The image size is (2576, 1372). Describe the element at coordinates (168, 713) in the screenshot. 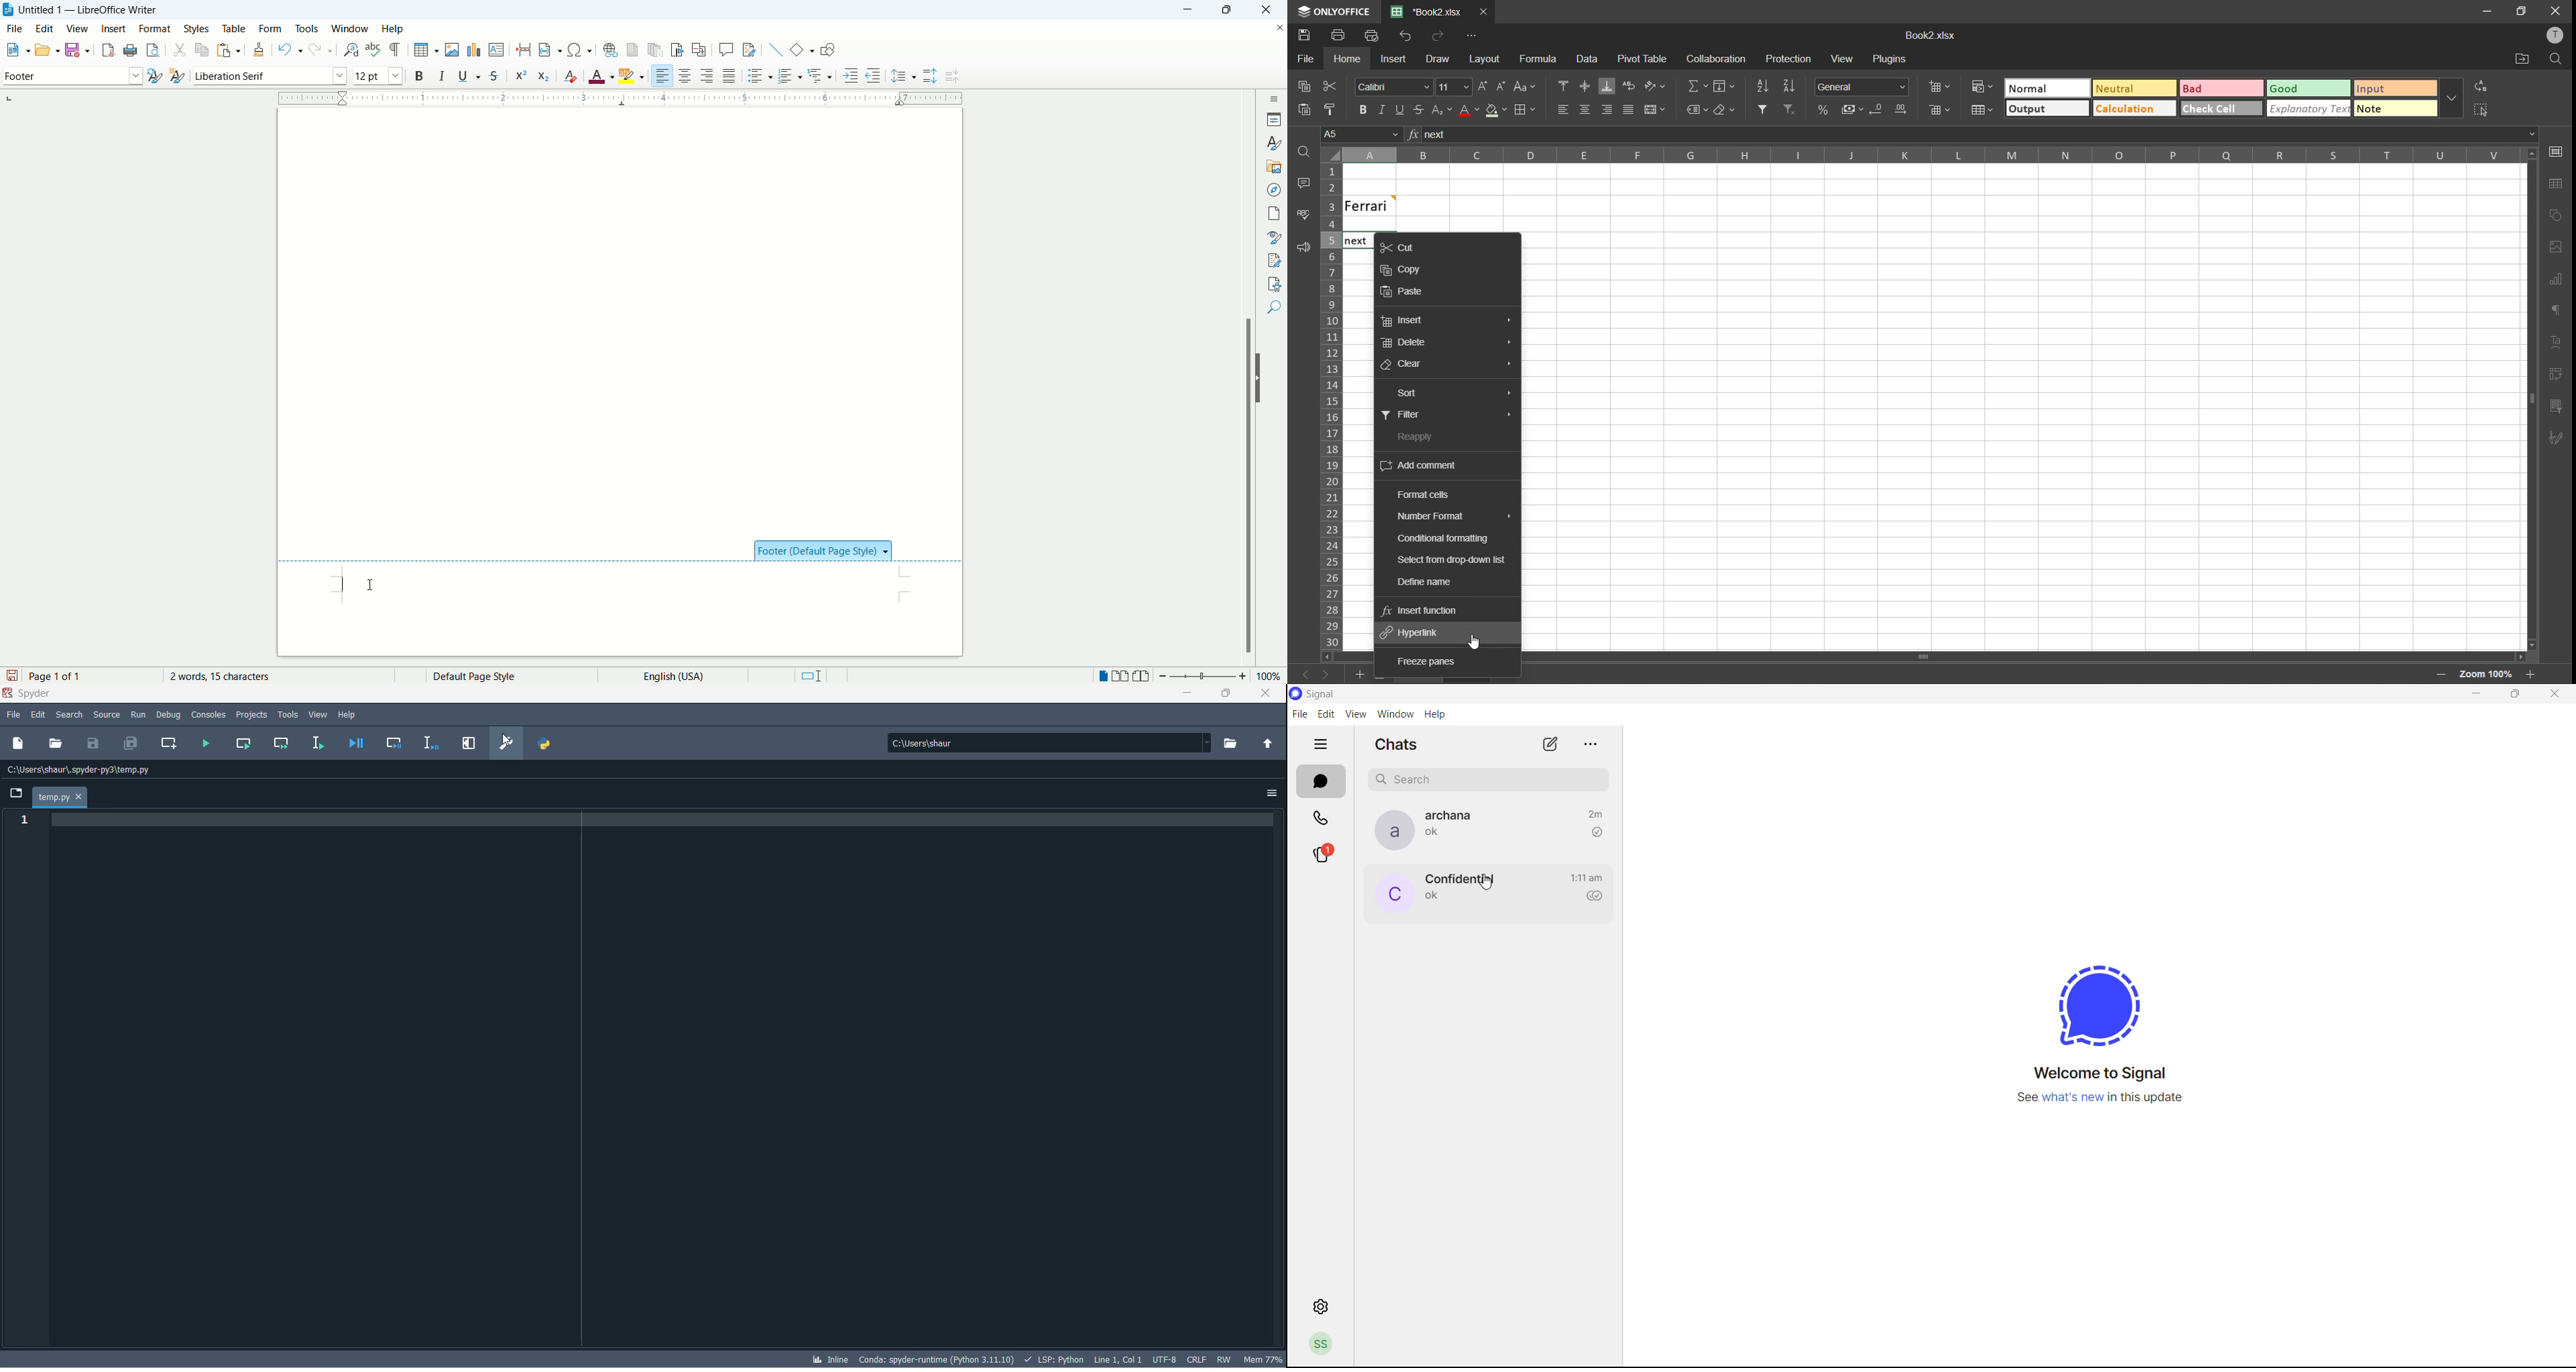

I see `debug` at that location.